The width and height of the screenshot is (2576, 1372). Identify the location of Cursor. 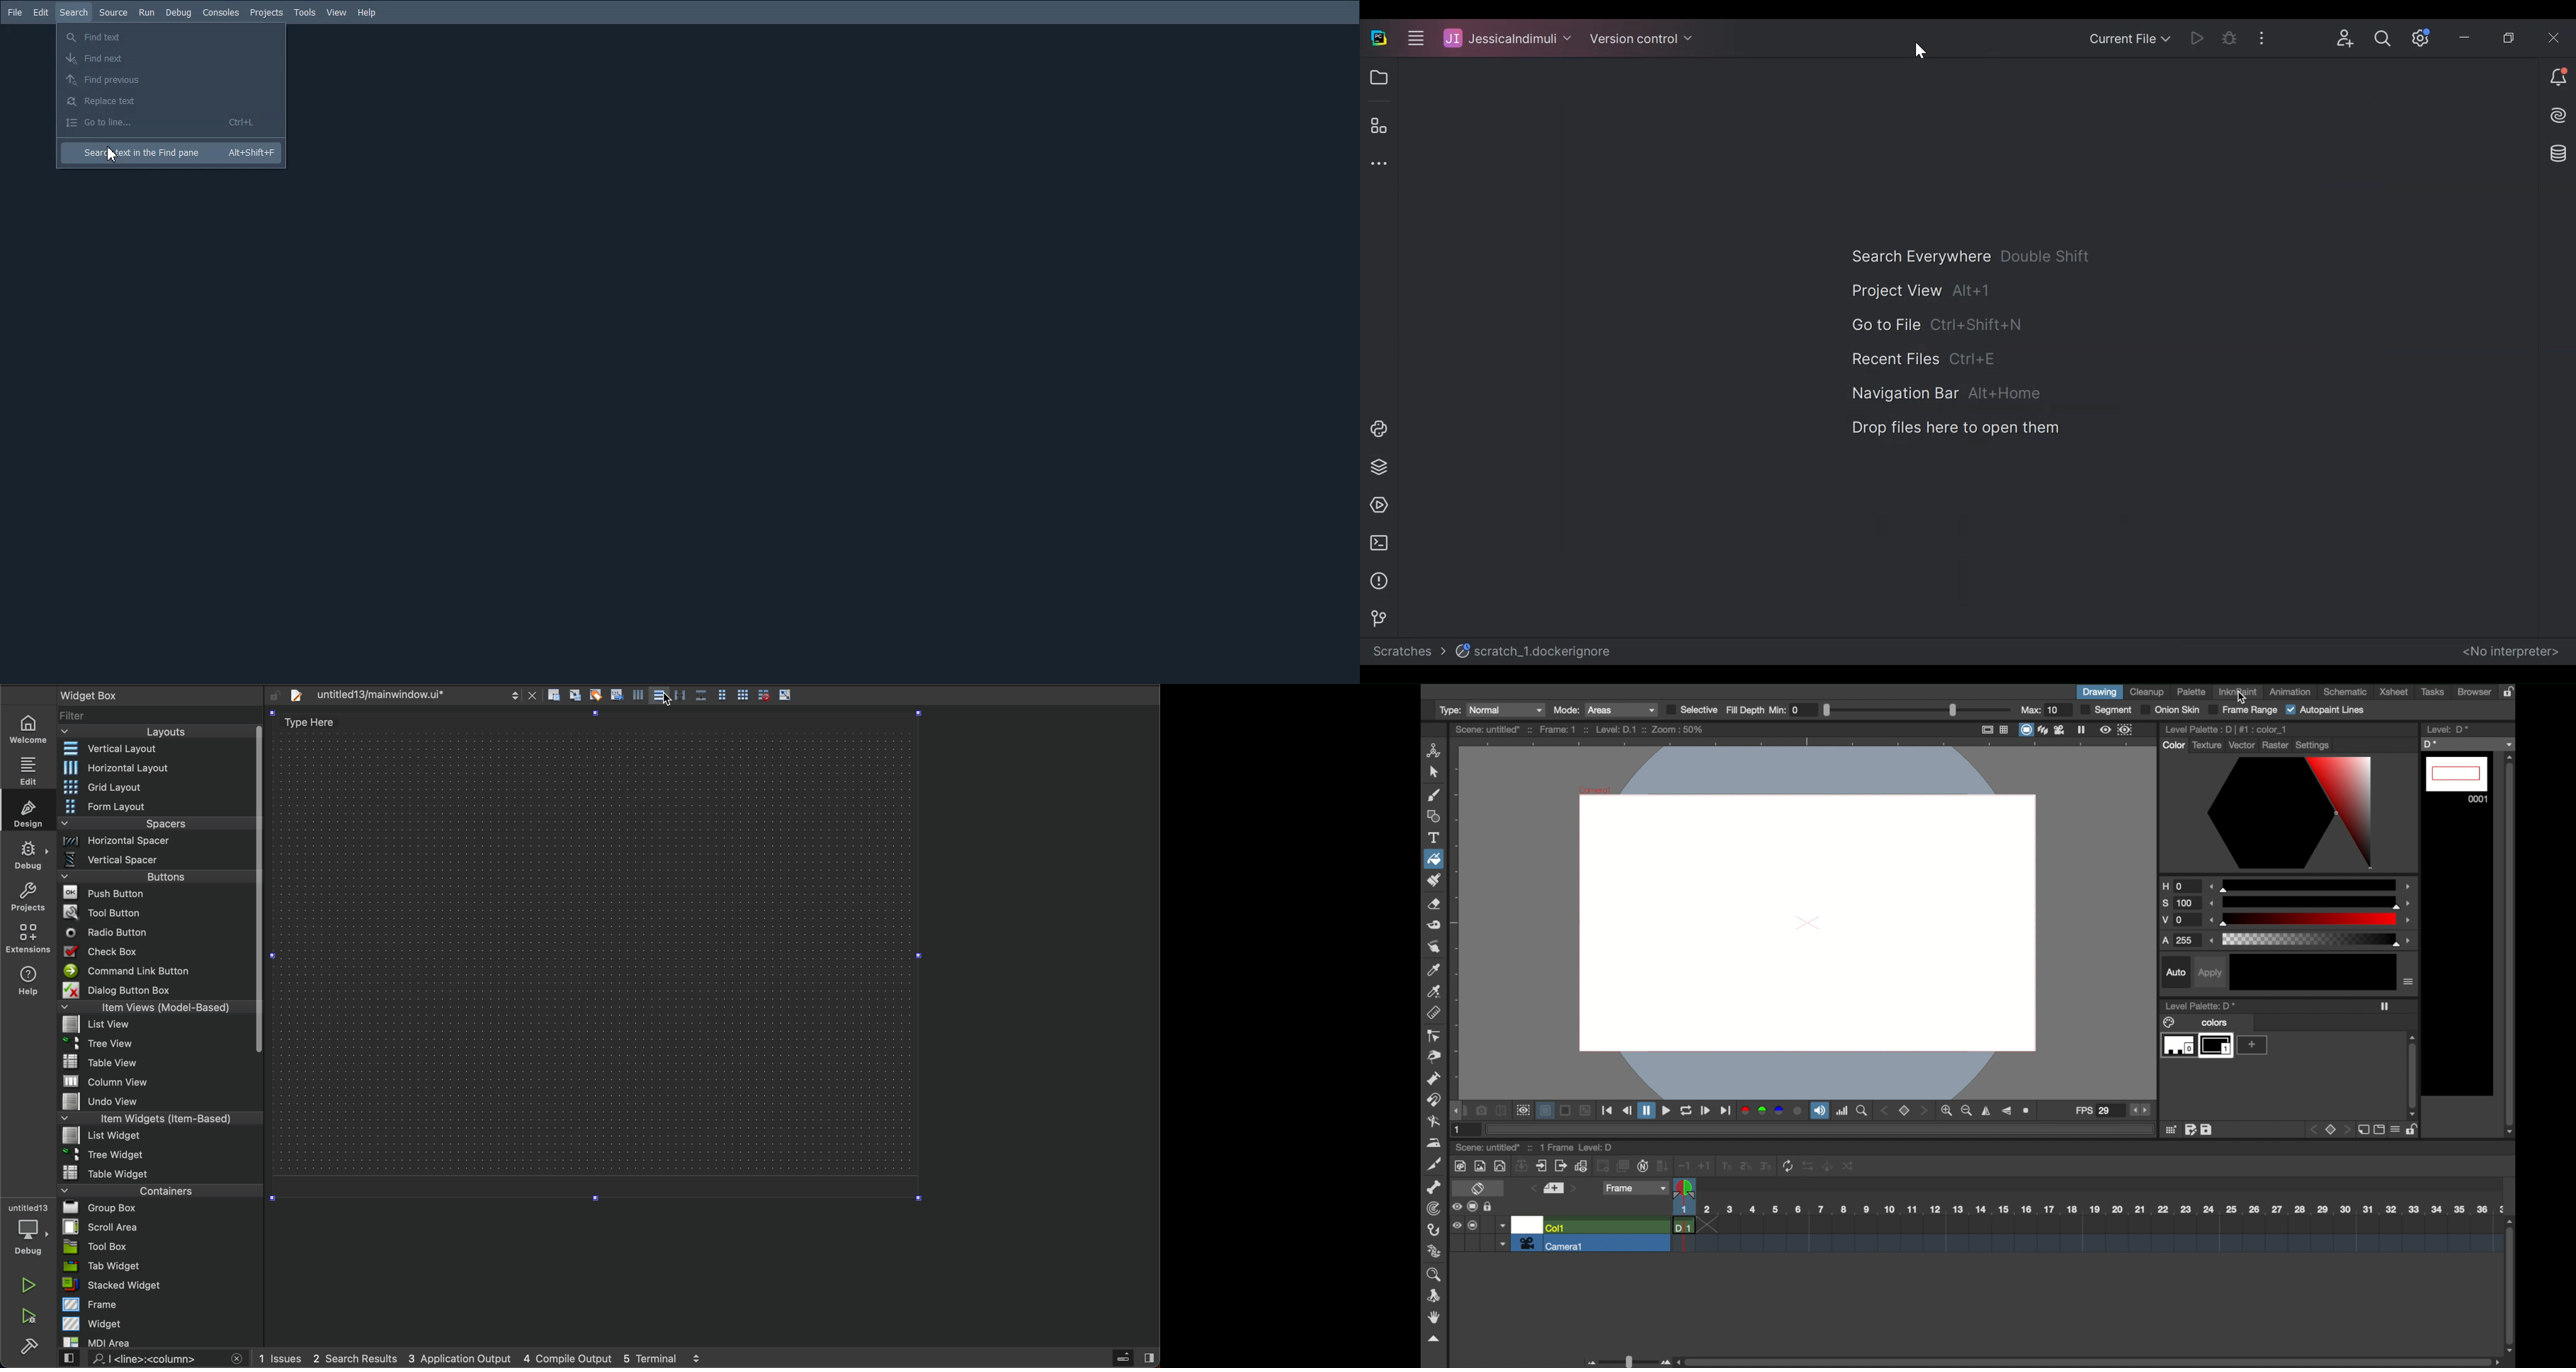
(114, 154).